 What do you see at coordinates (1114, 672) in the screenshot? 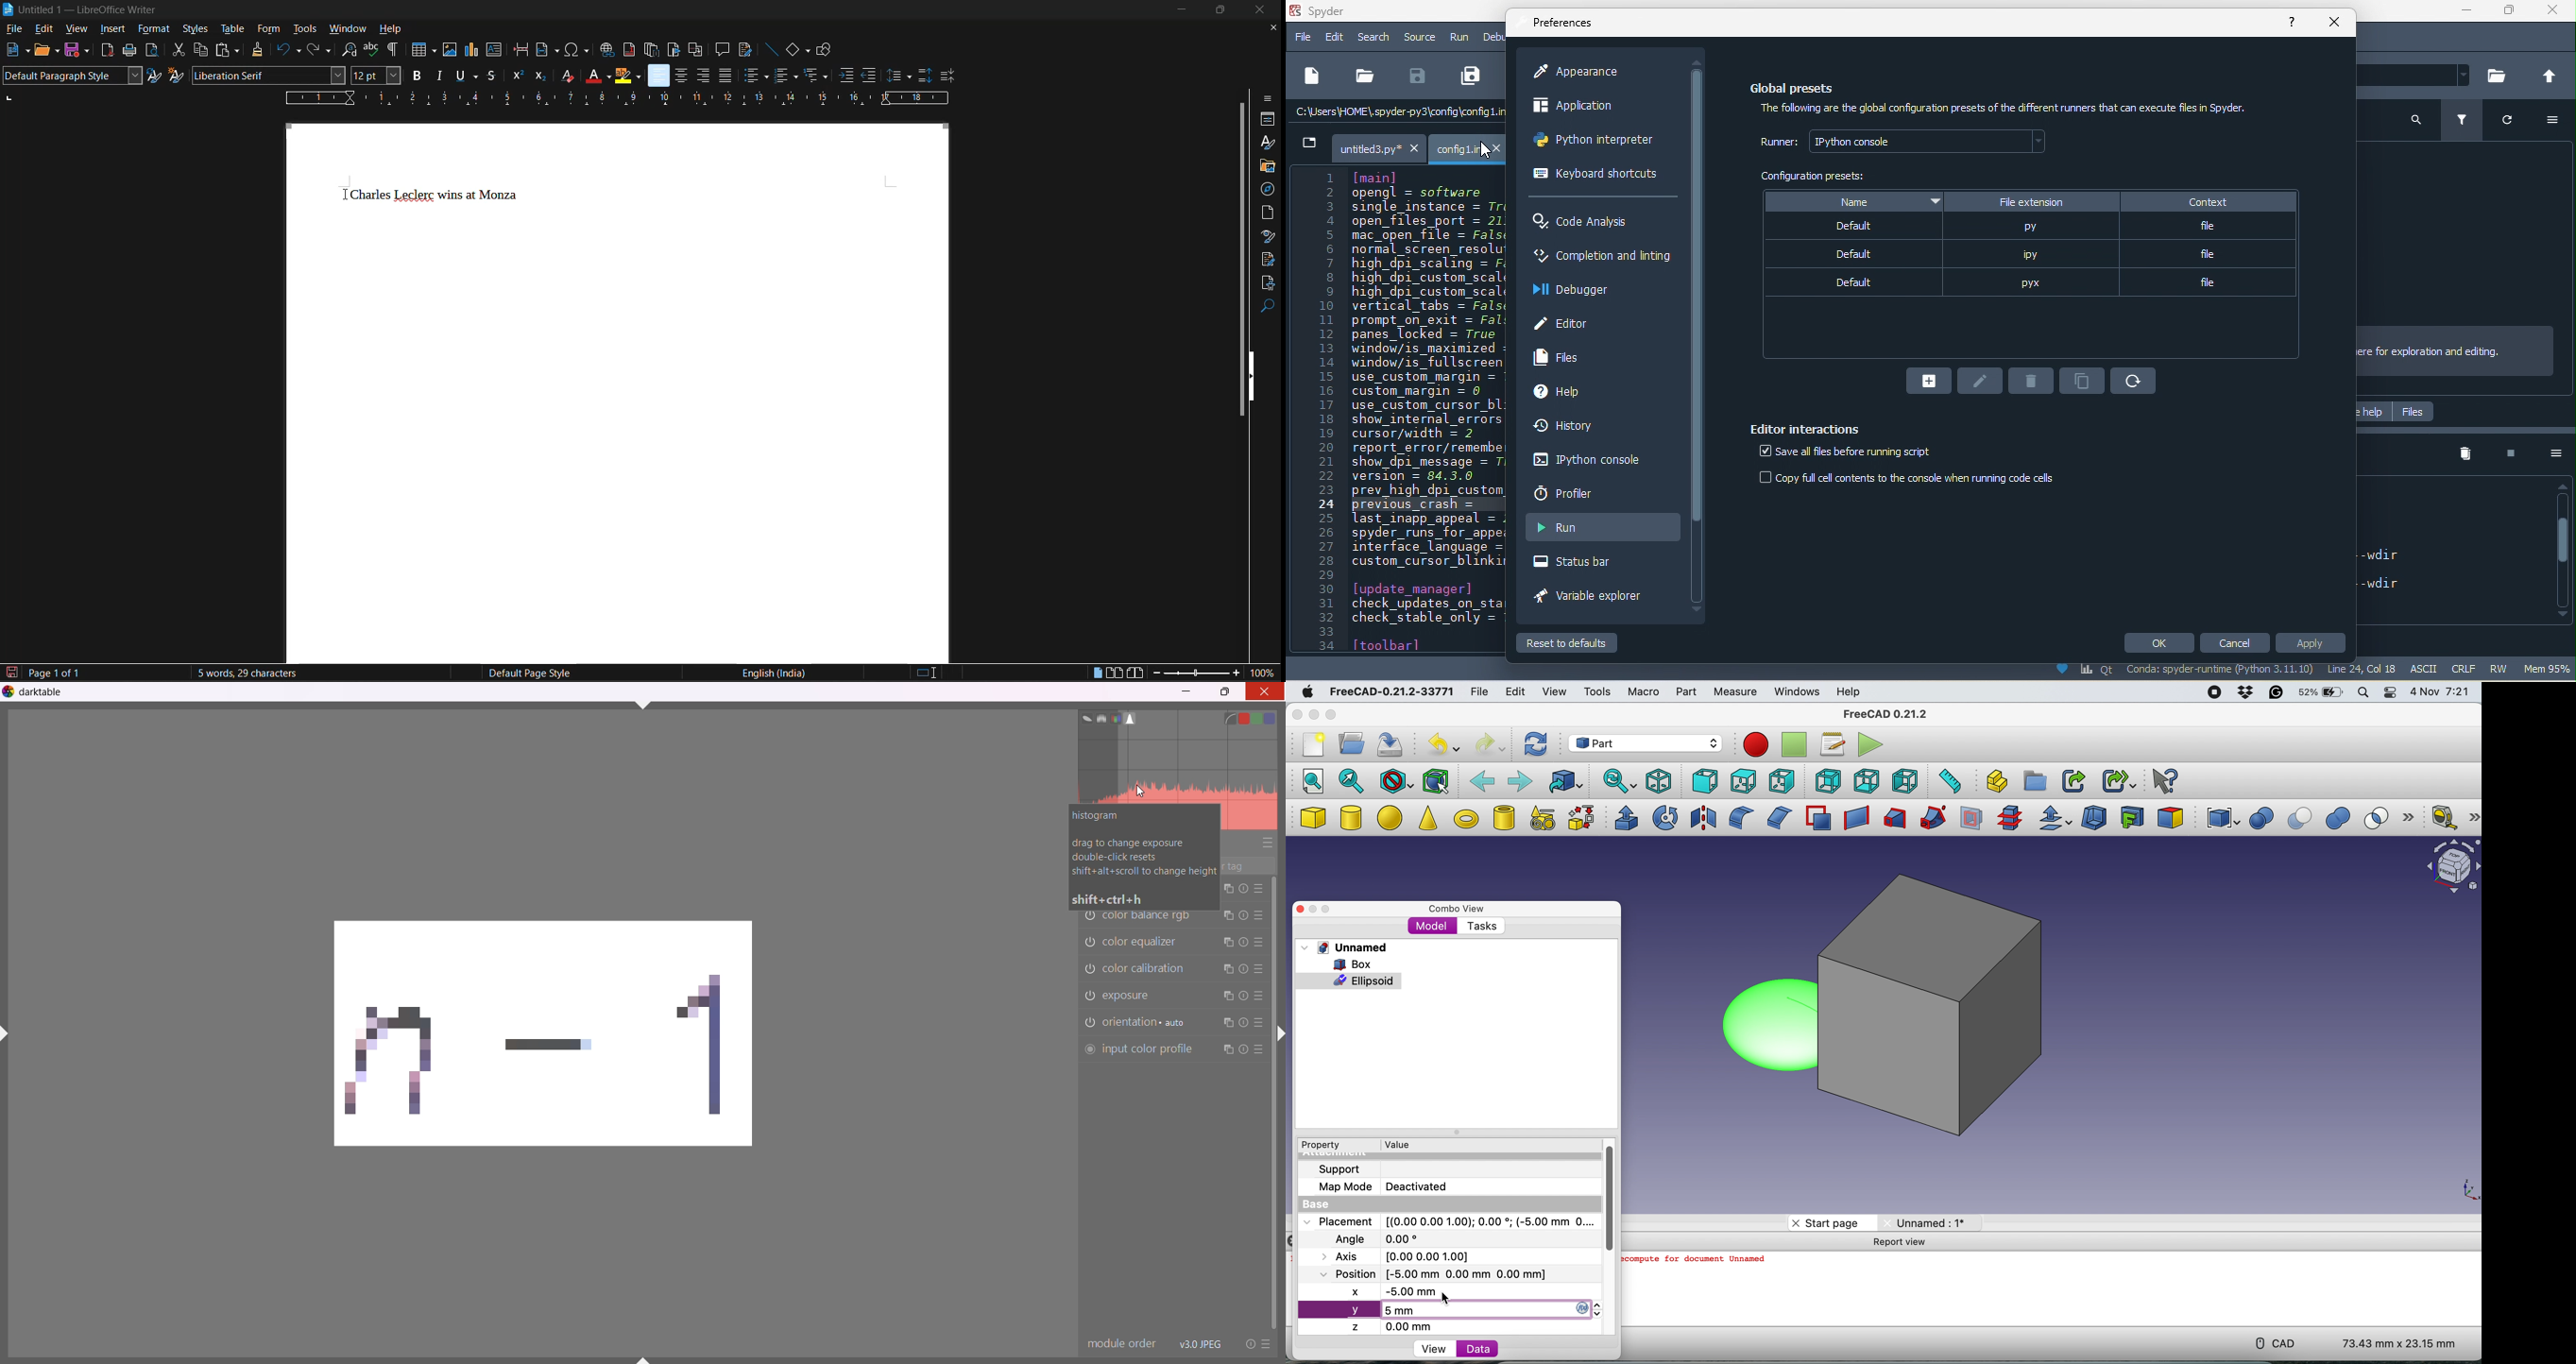
I see `multiple page view` at bounding box center [1114, 672].